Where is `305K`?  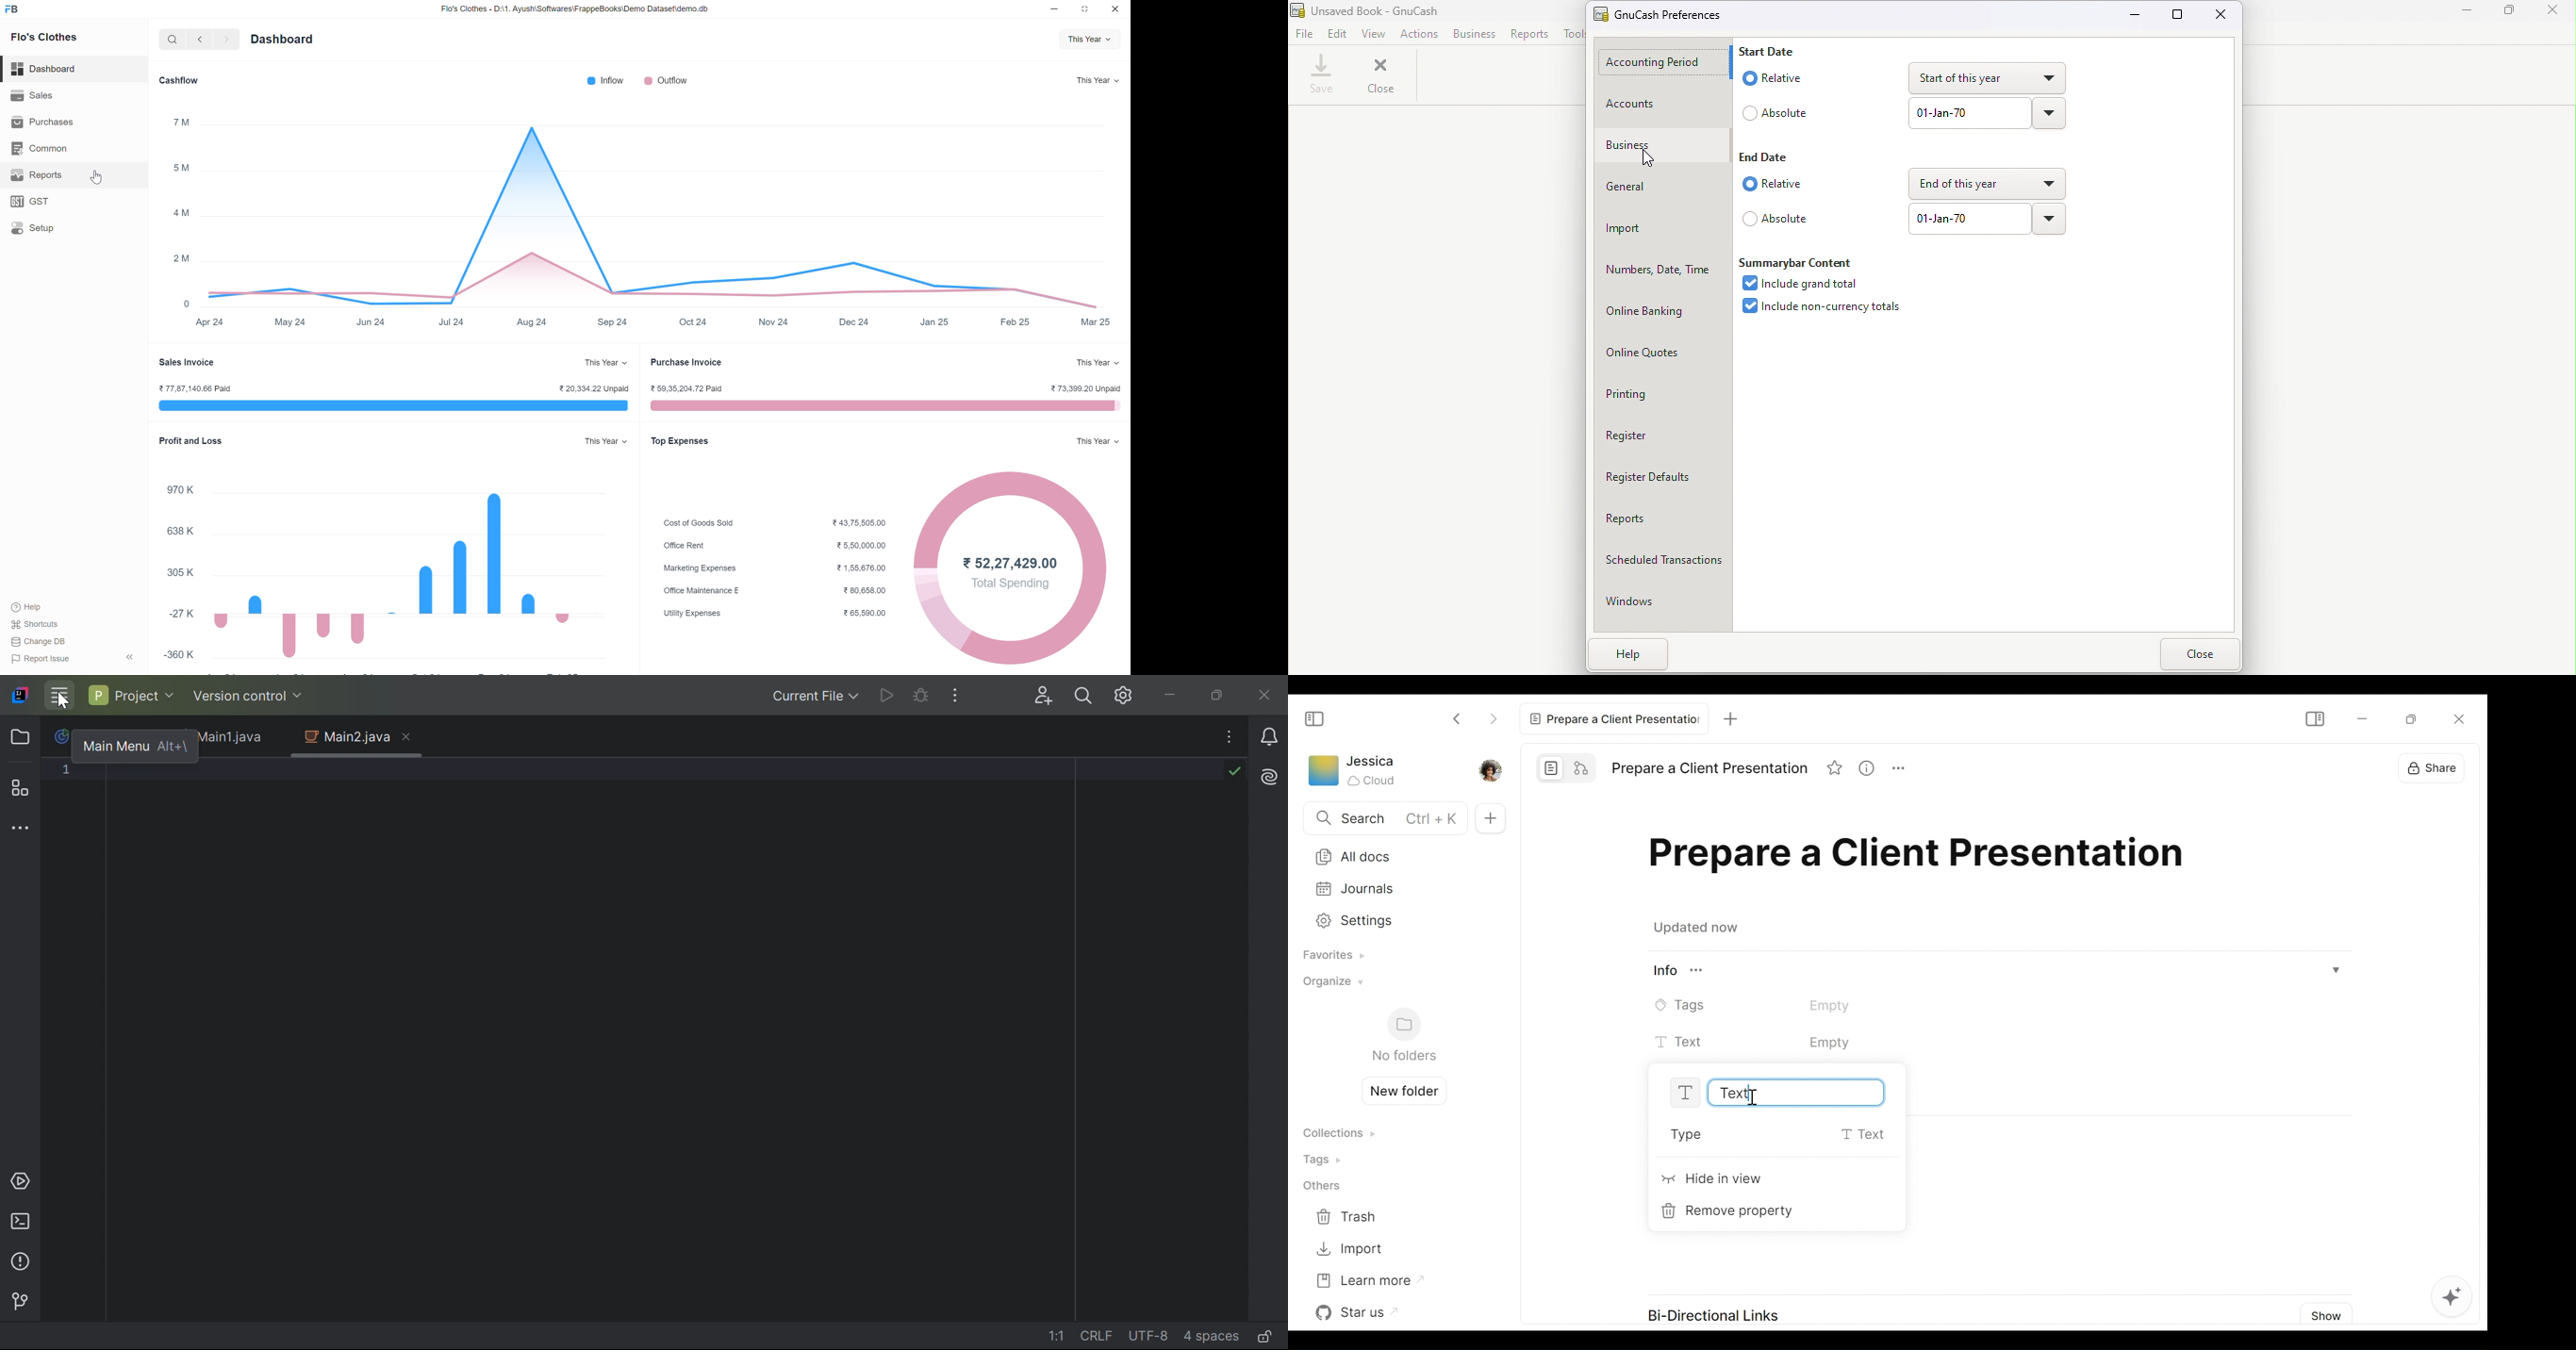 305K is located at coordinates (179, 576).